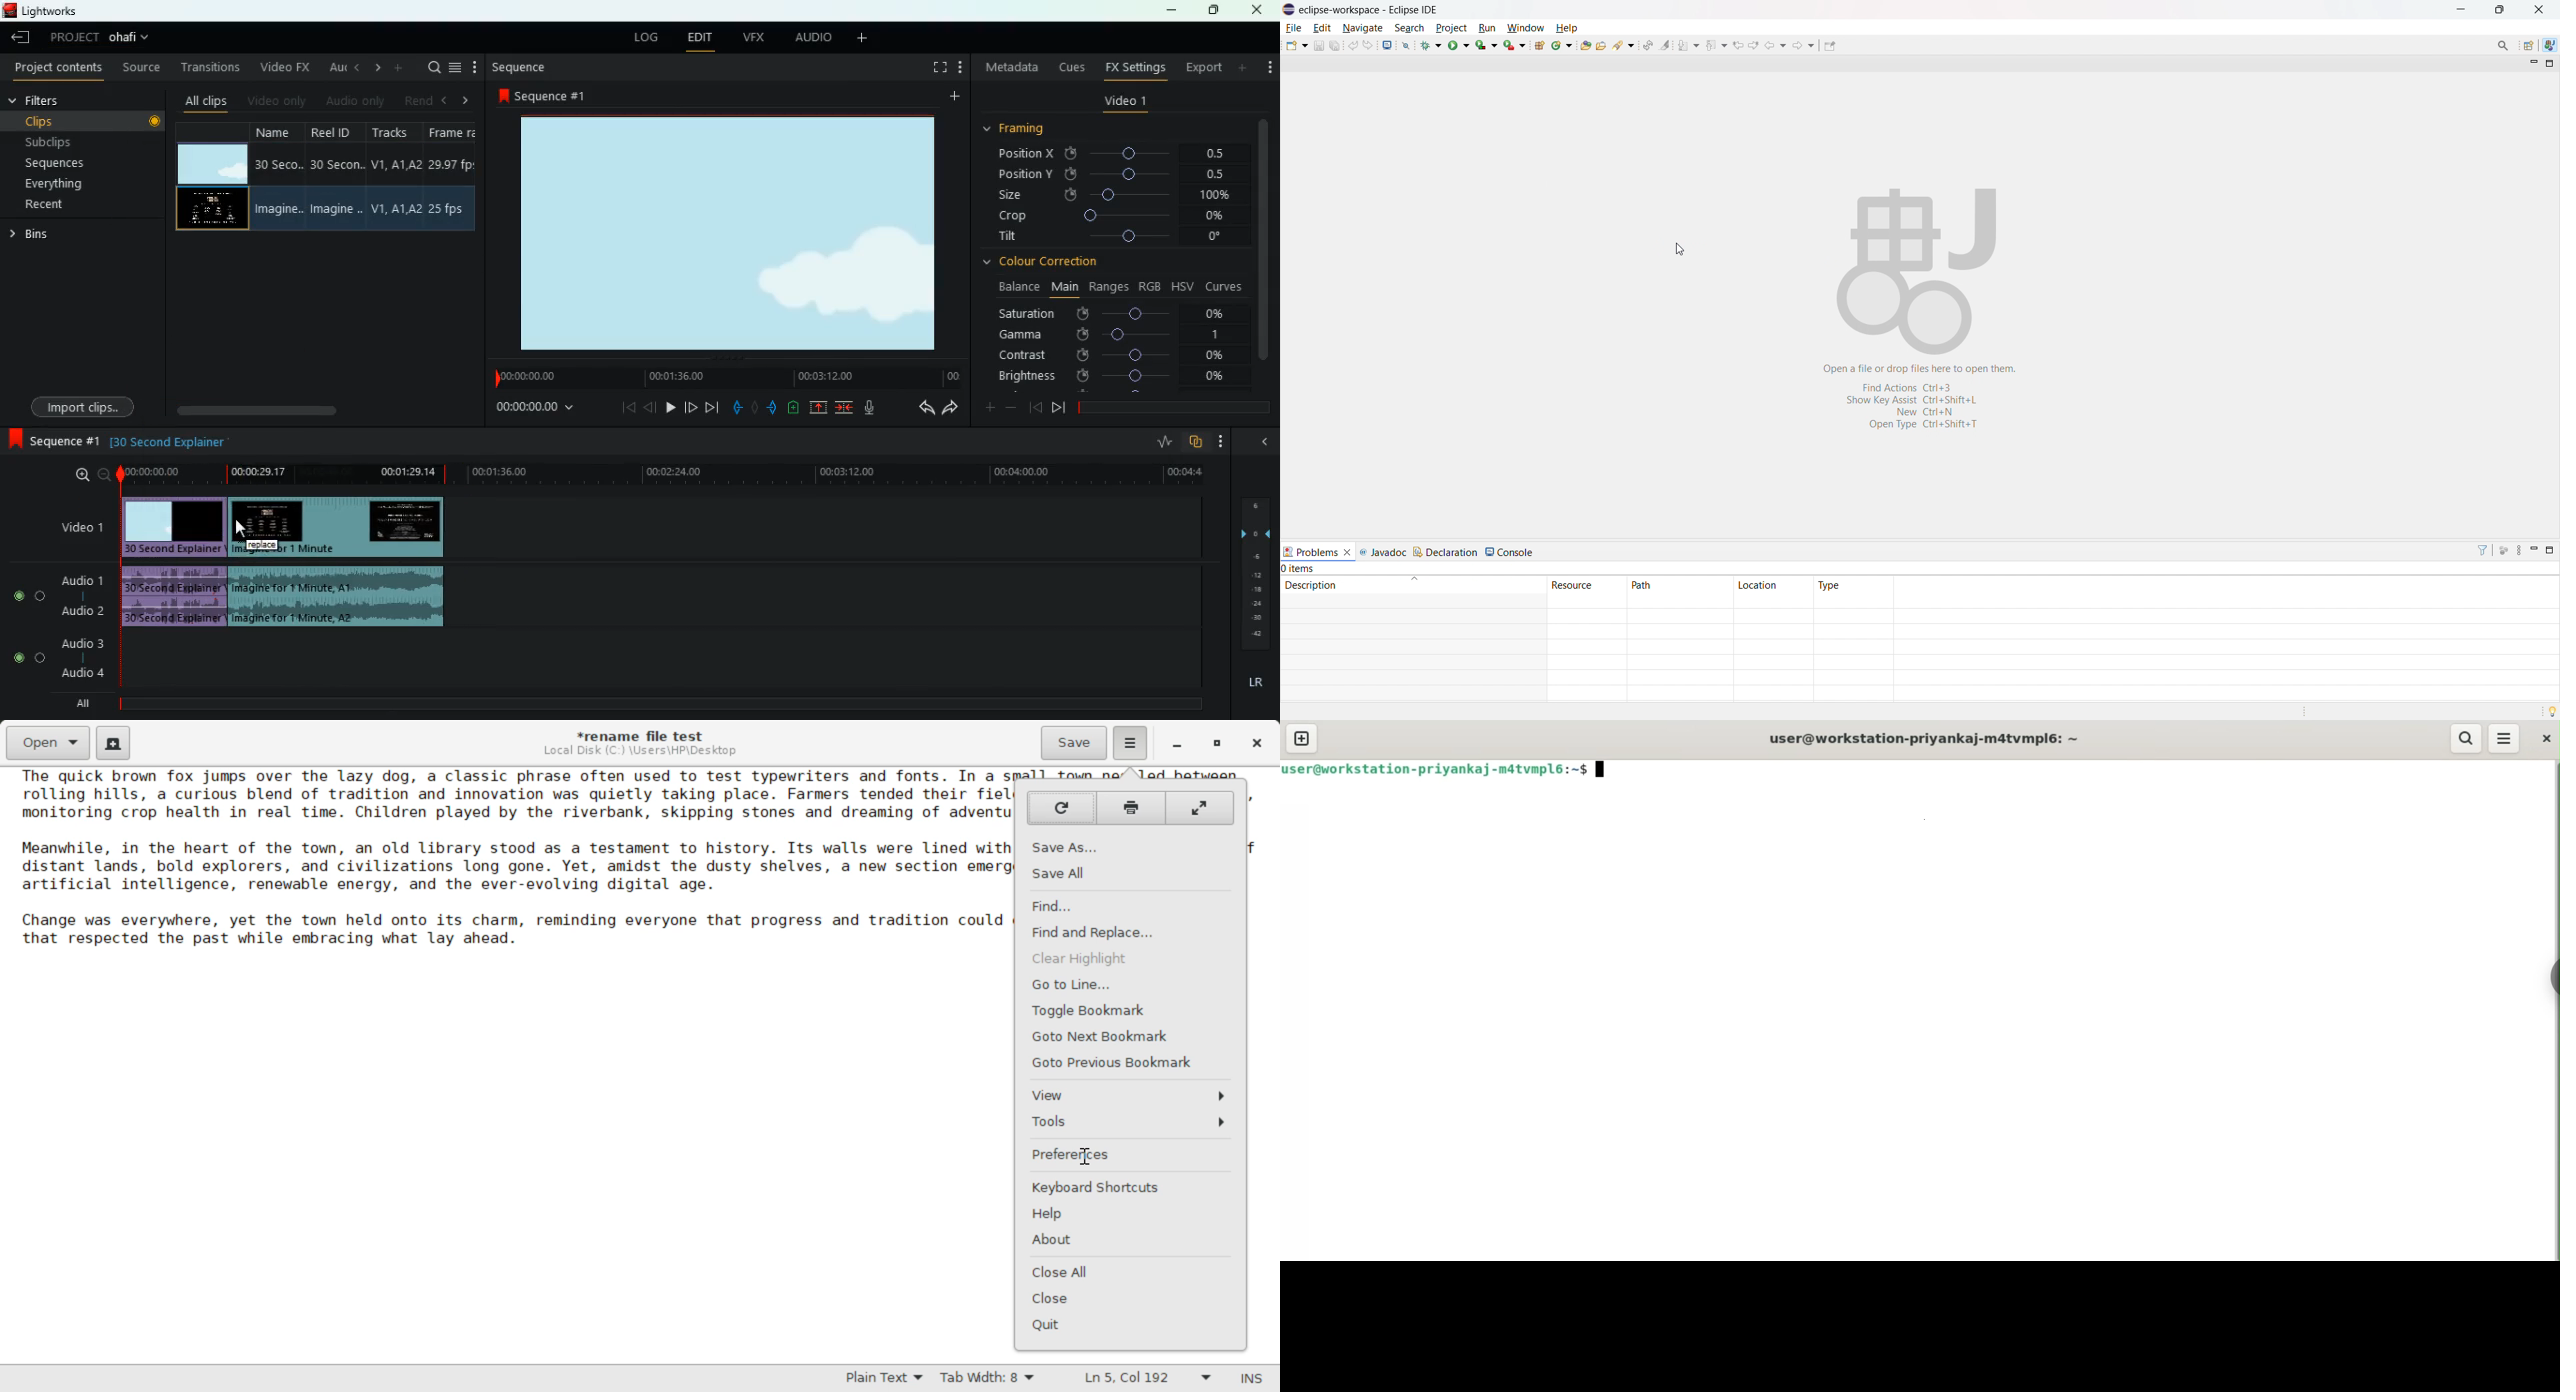  Describe the element at coordinates (1113, 377) in the screenshot. I see `brightness` at that location.